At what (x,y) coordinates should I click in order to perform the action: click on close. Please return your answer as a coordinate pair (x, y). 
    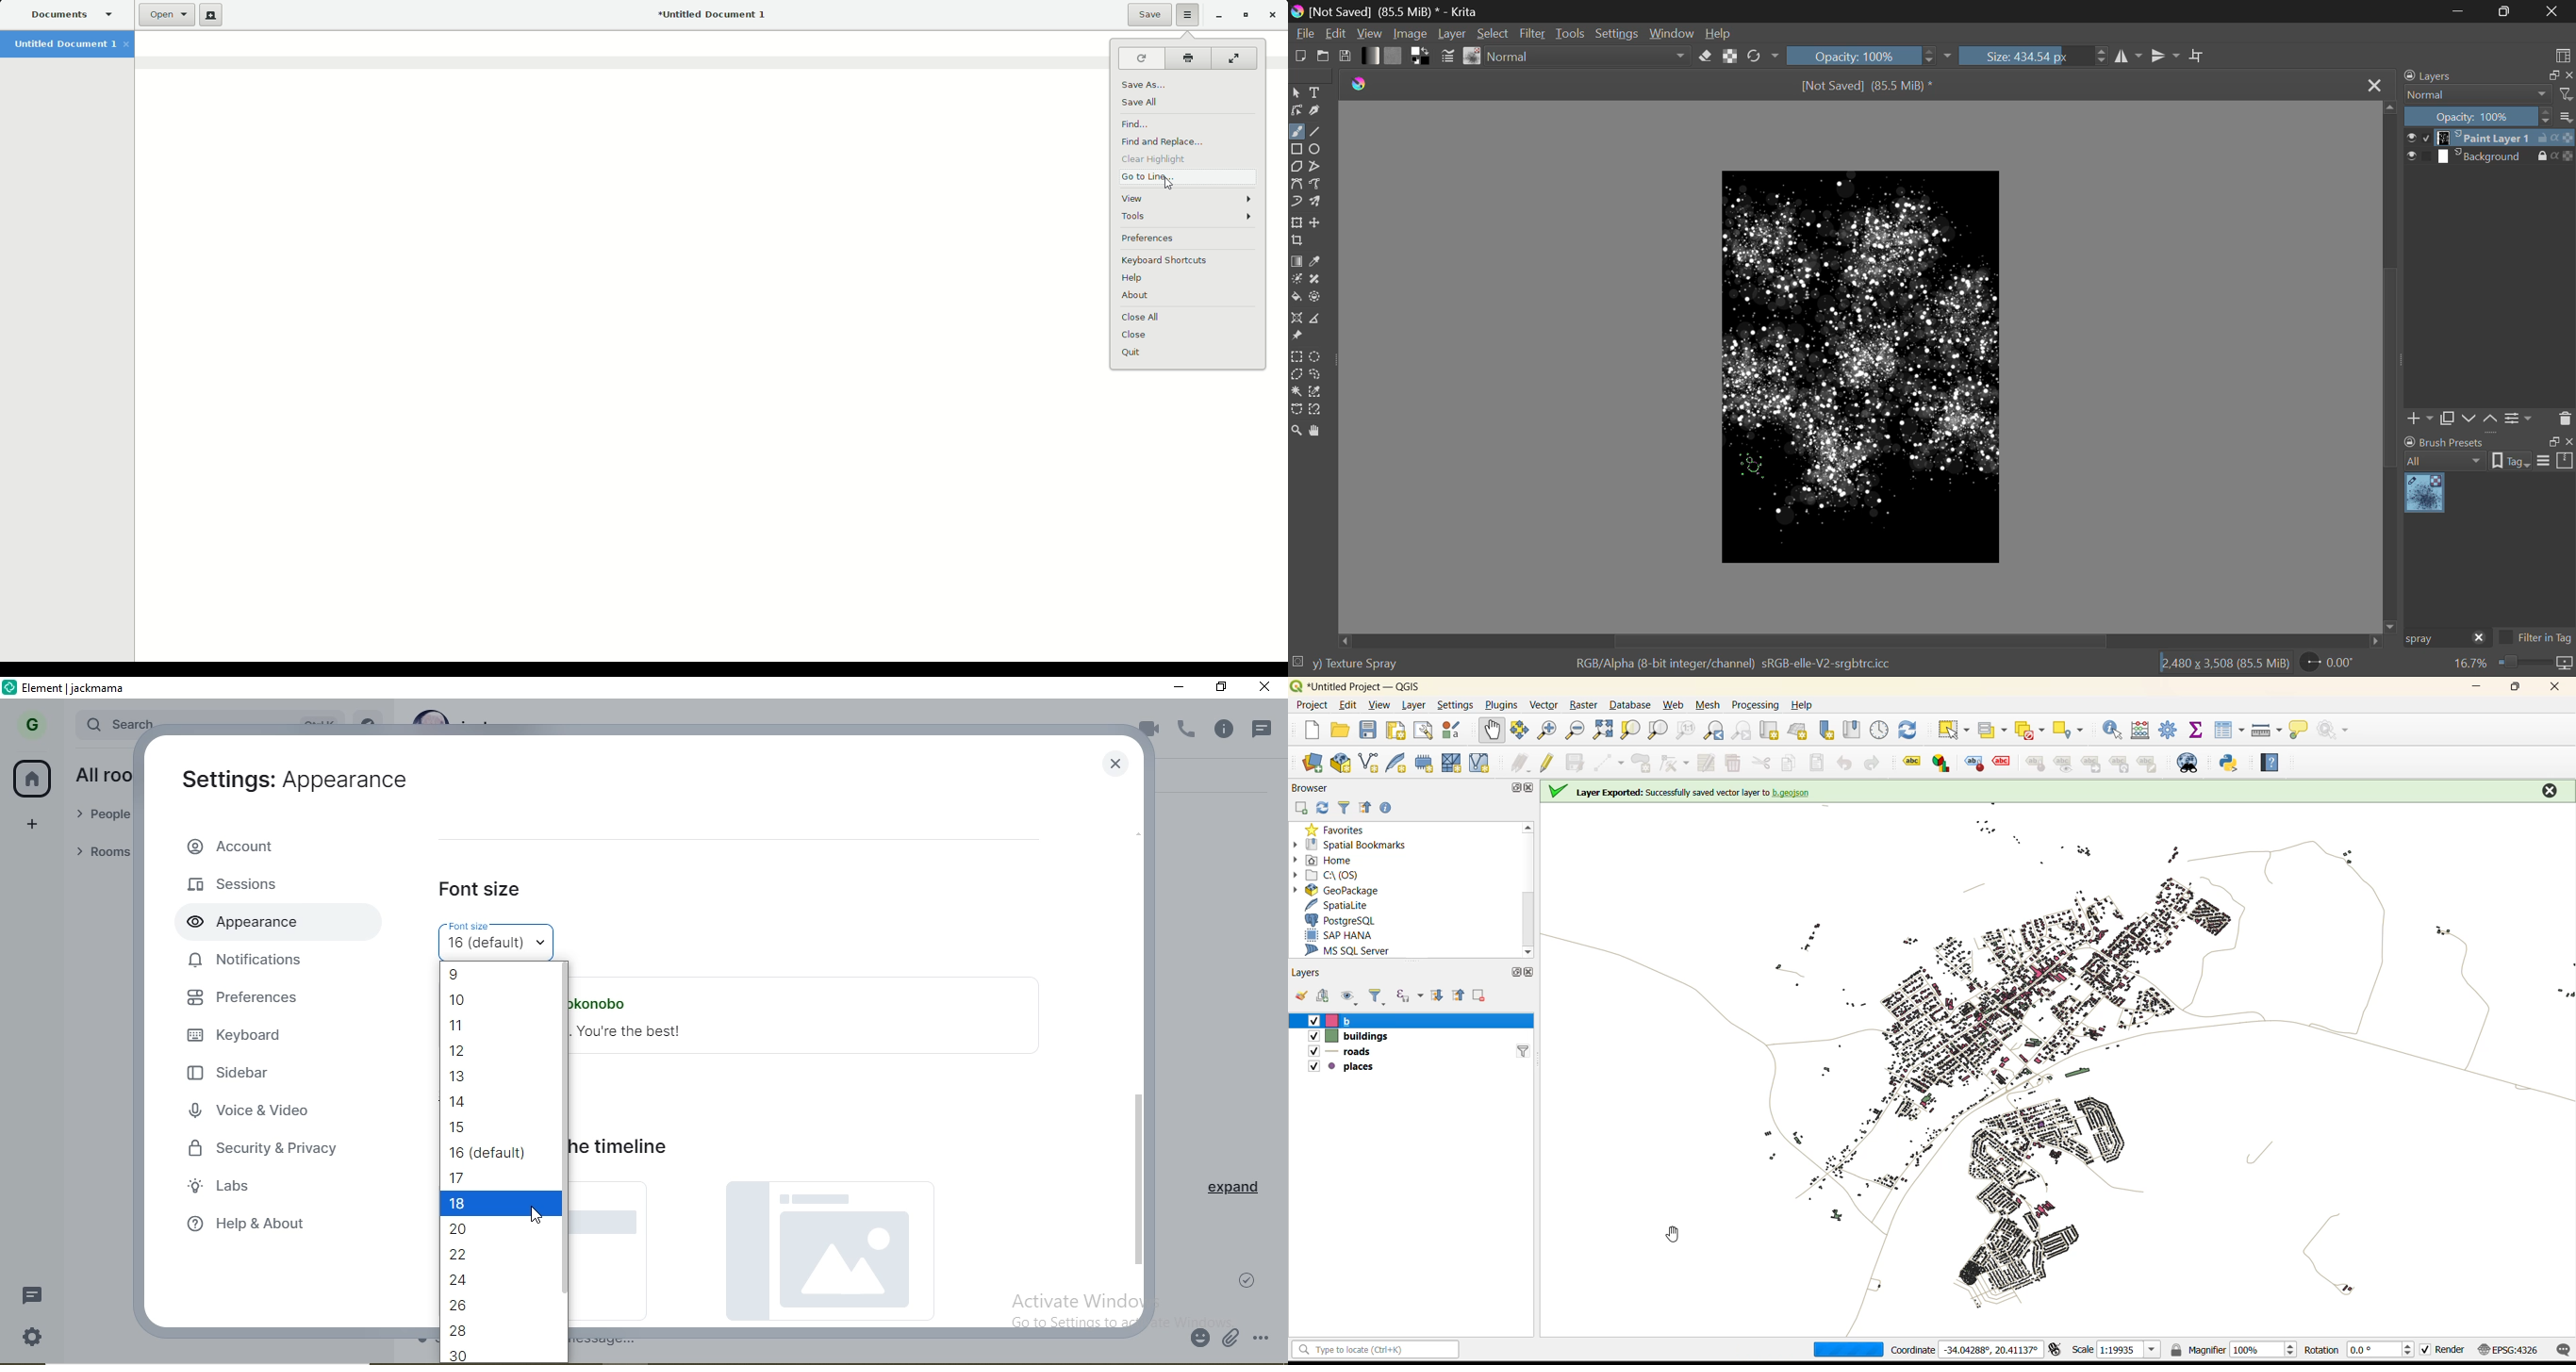
    Looking at the image, I should click on (2568, 76).